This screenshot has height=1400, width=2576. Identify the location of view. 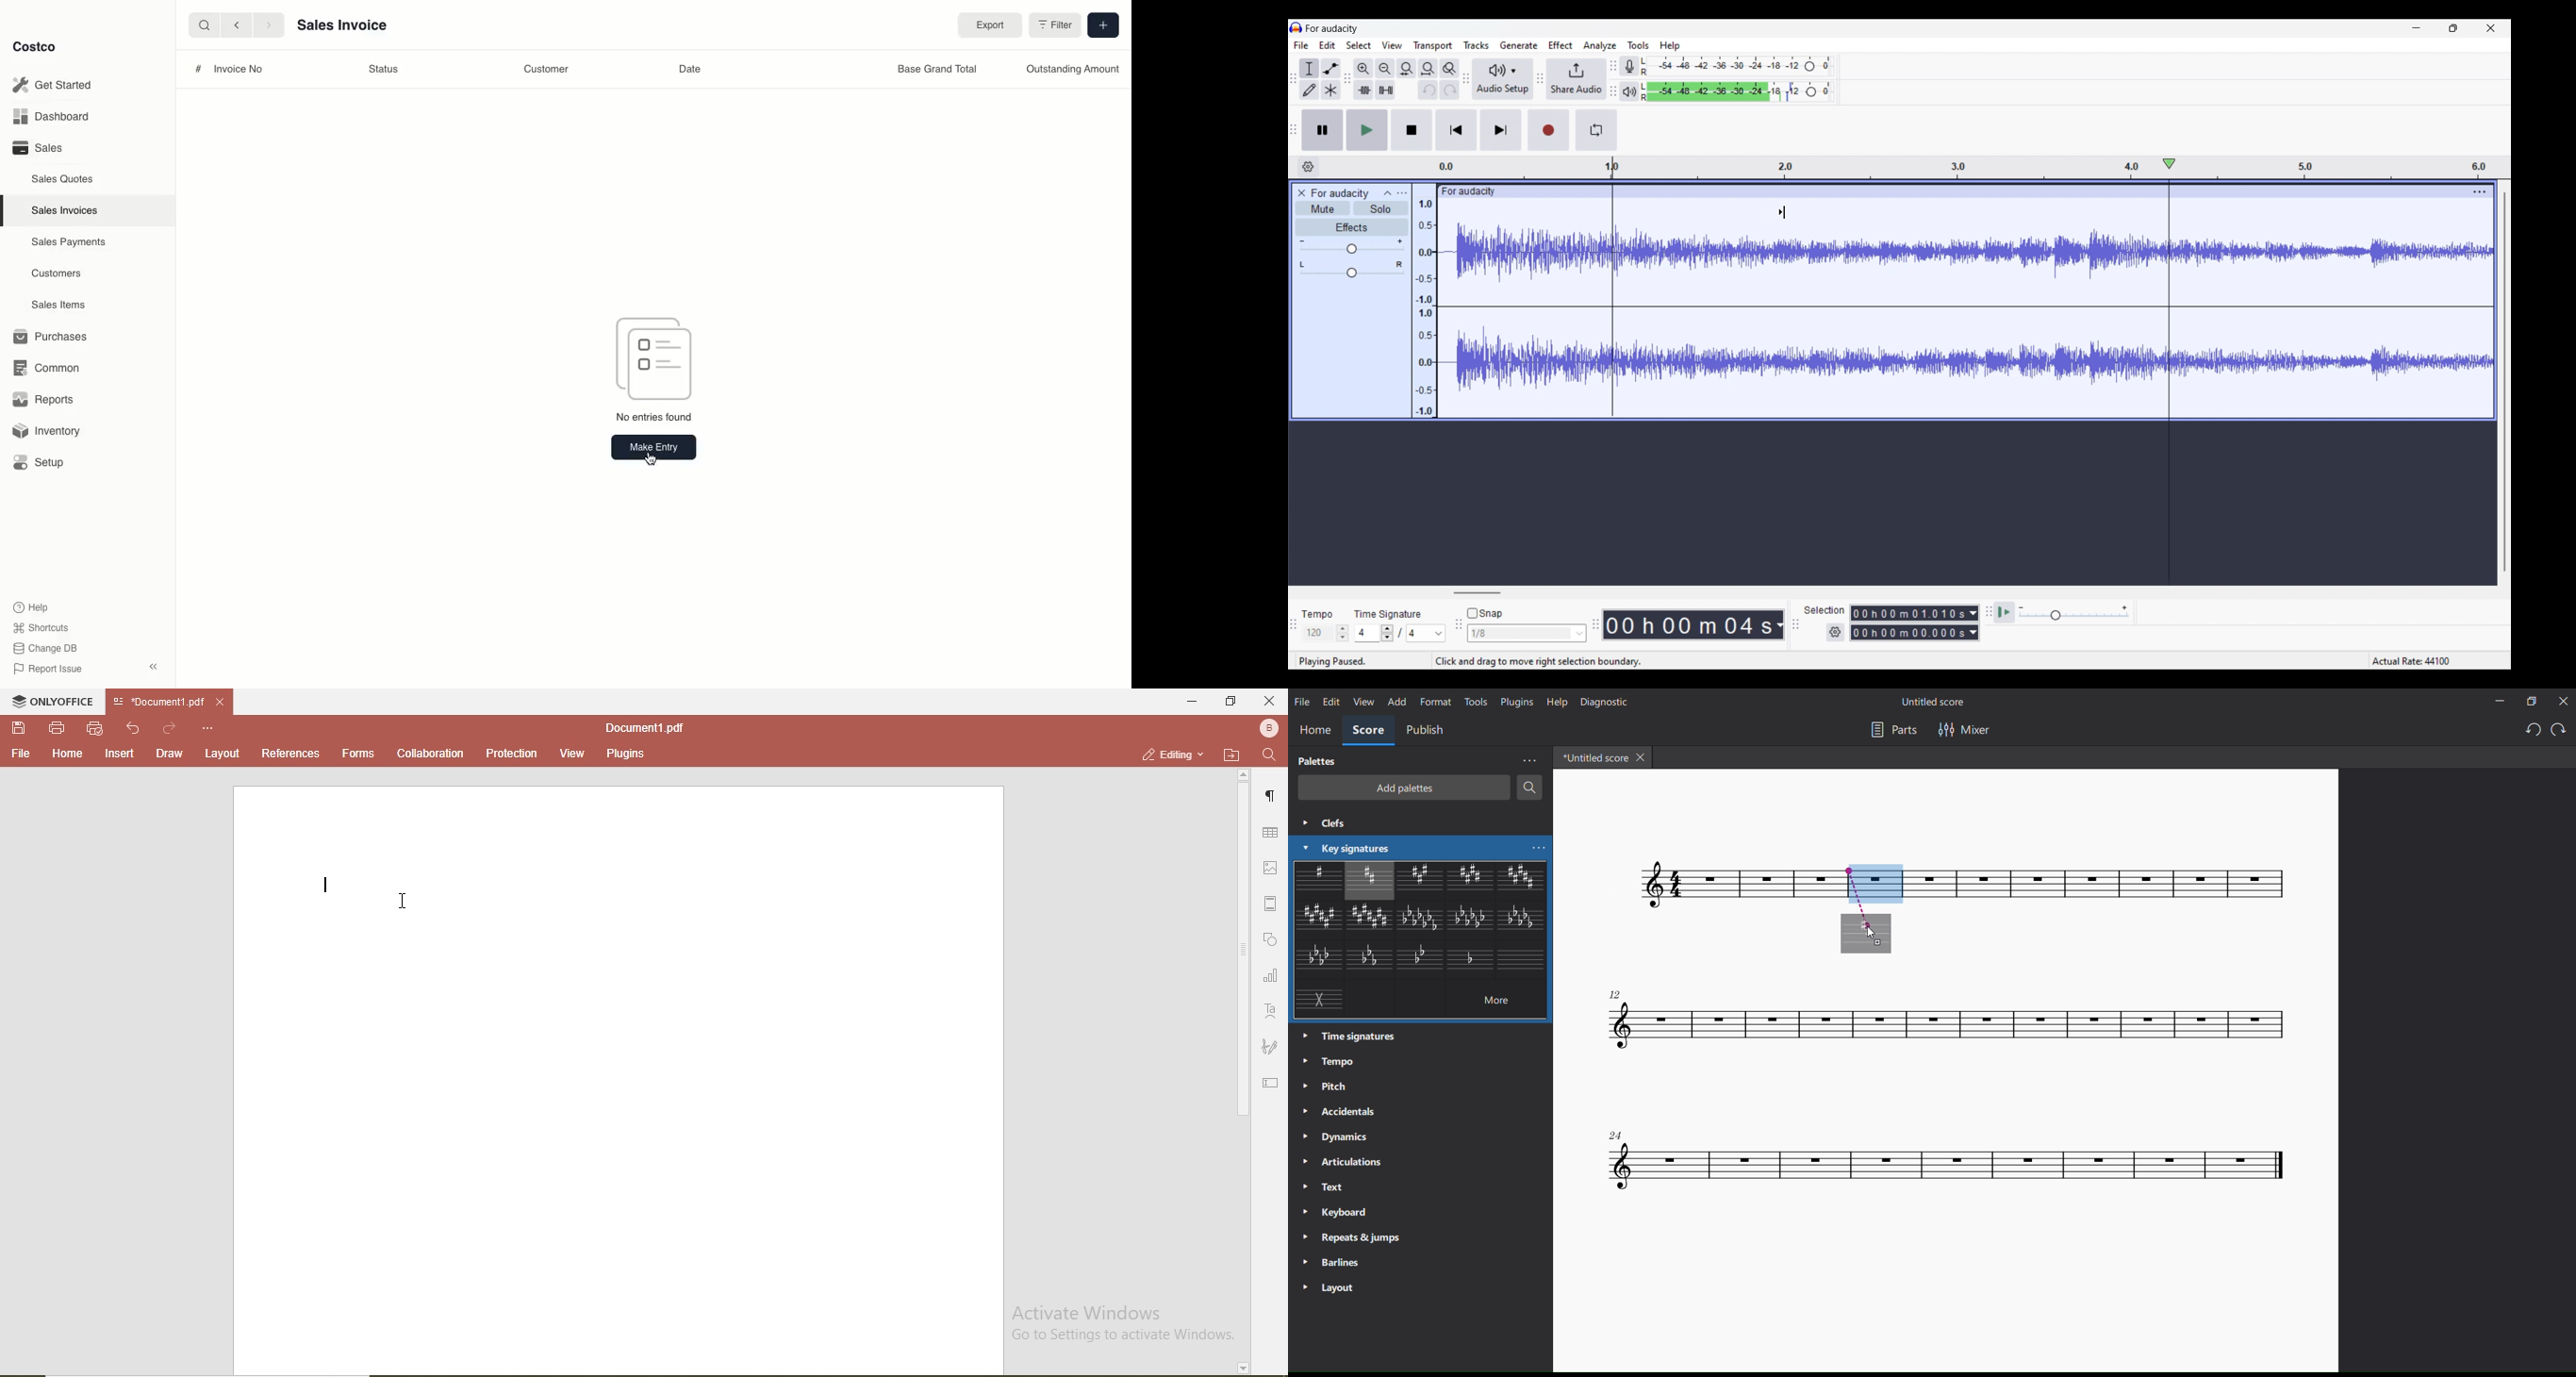
(1363, 701).